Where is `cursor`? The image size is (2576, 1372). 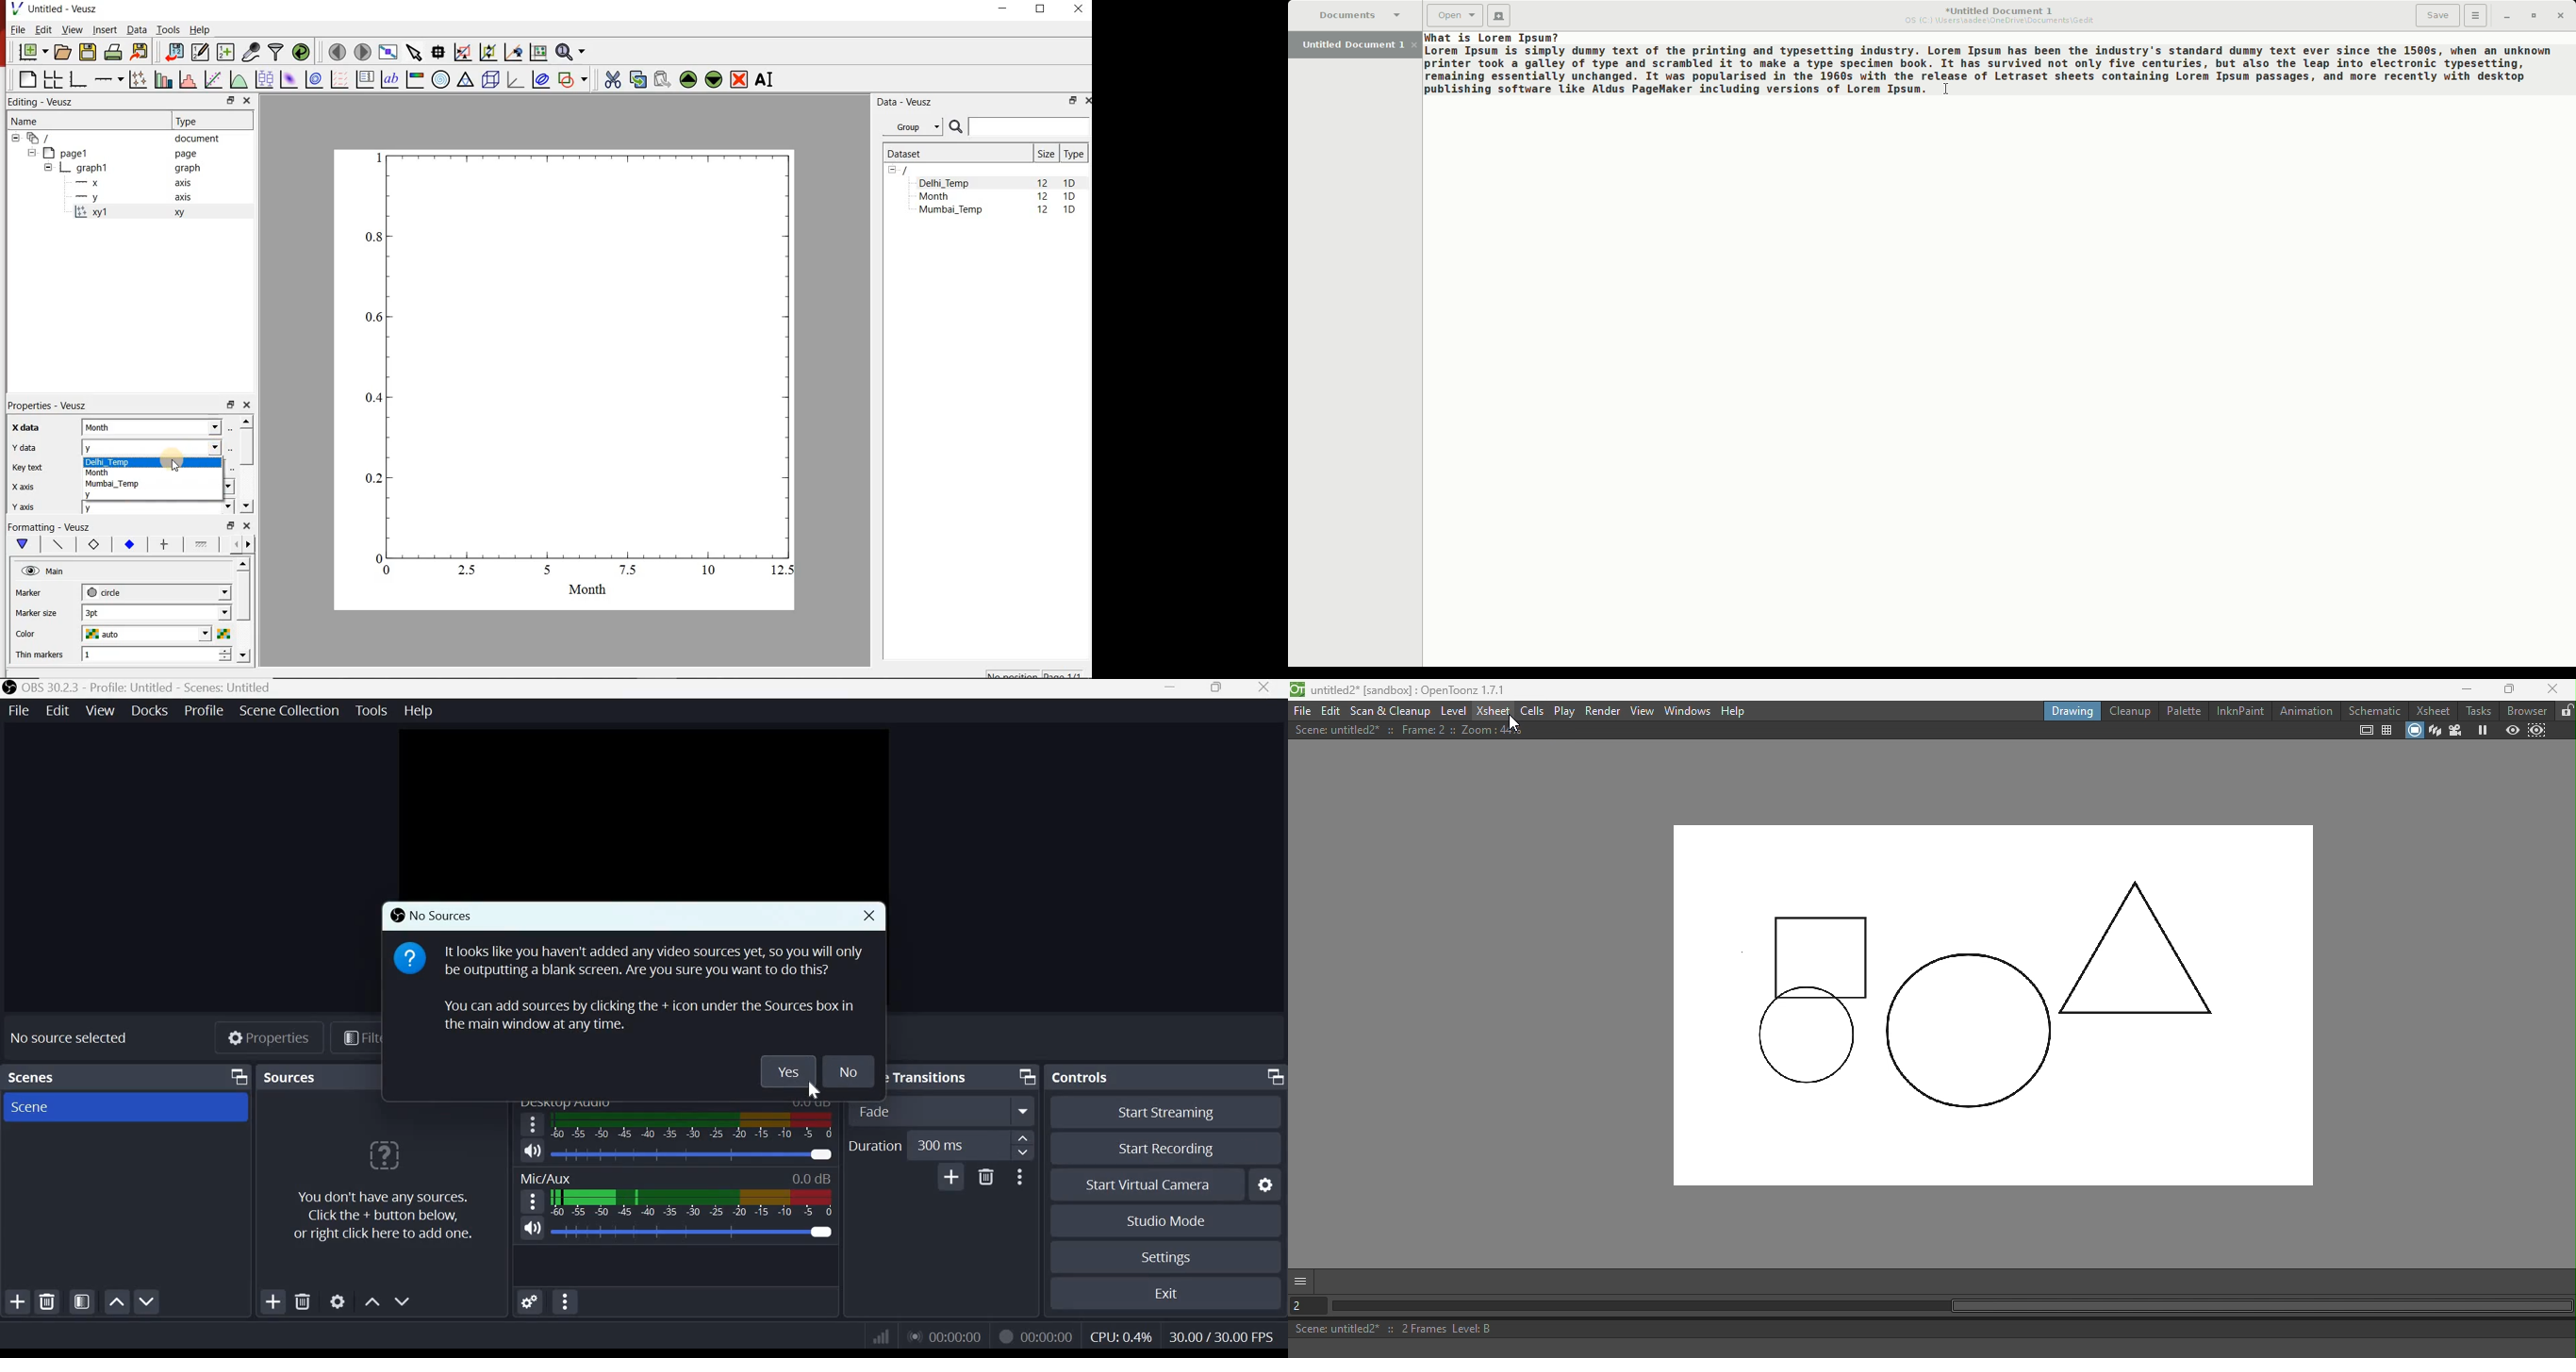 cursor is located at coordinates (175, 462).